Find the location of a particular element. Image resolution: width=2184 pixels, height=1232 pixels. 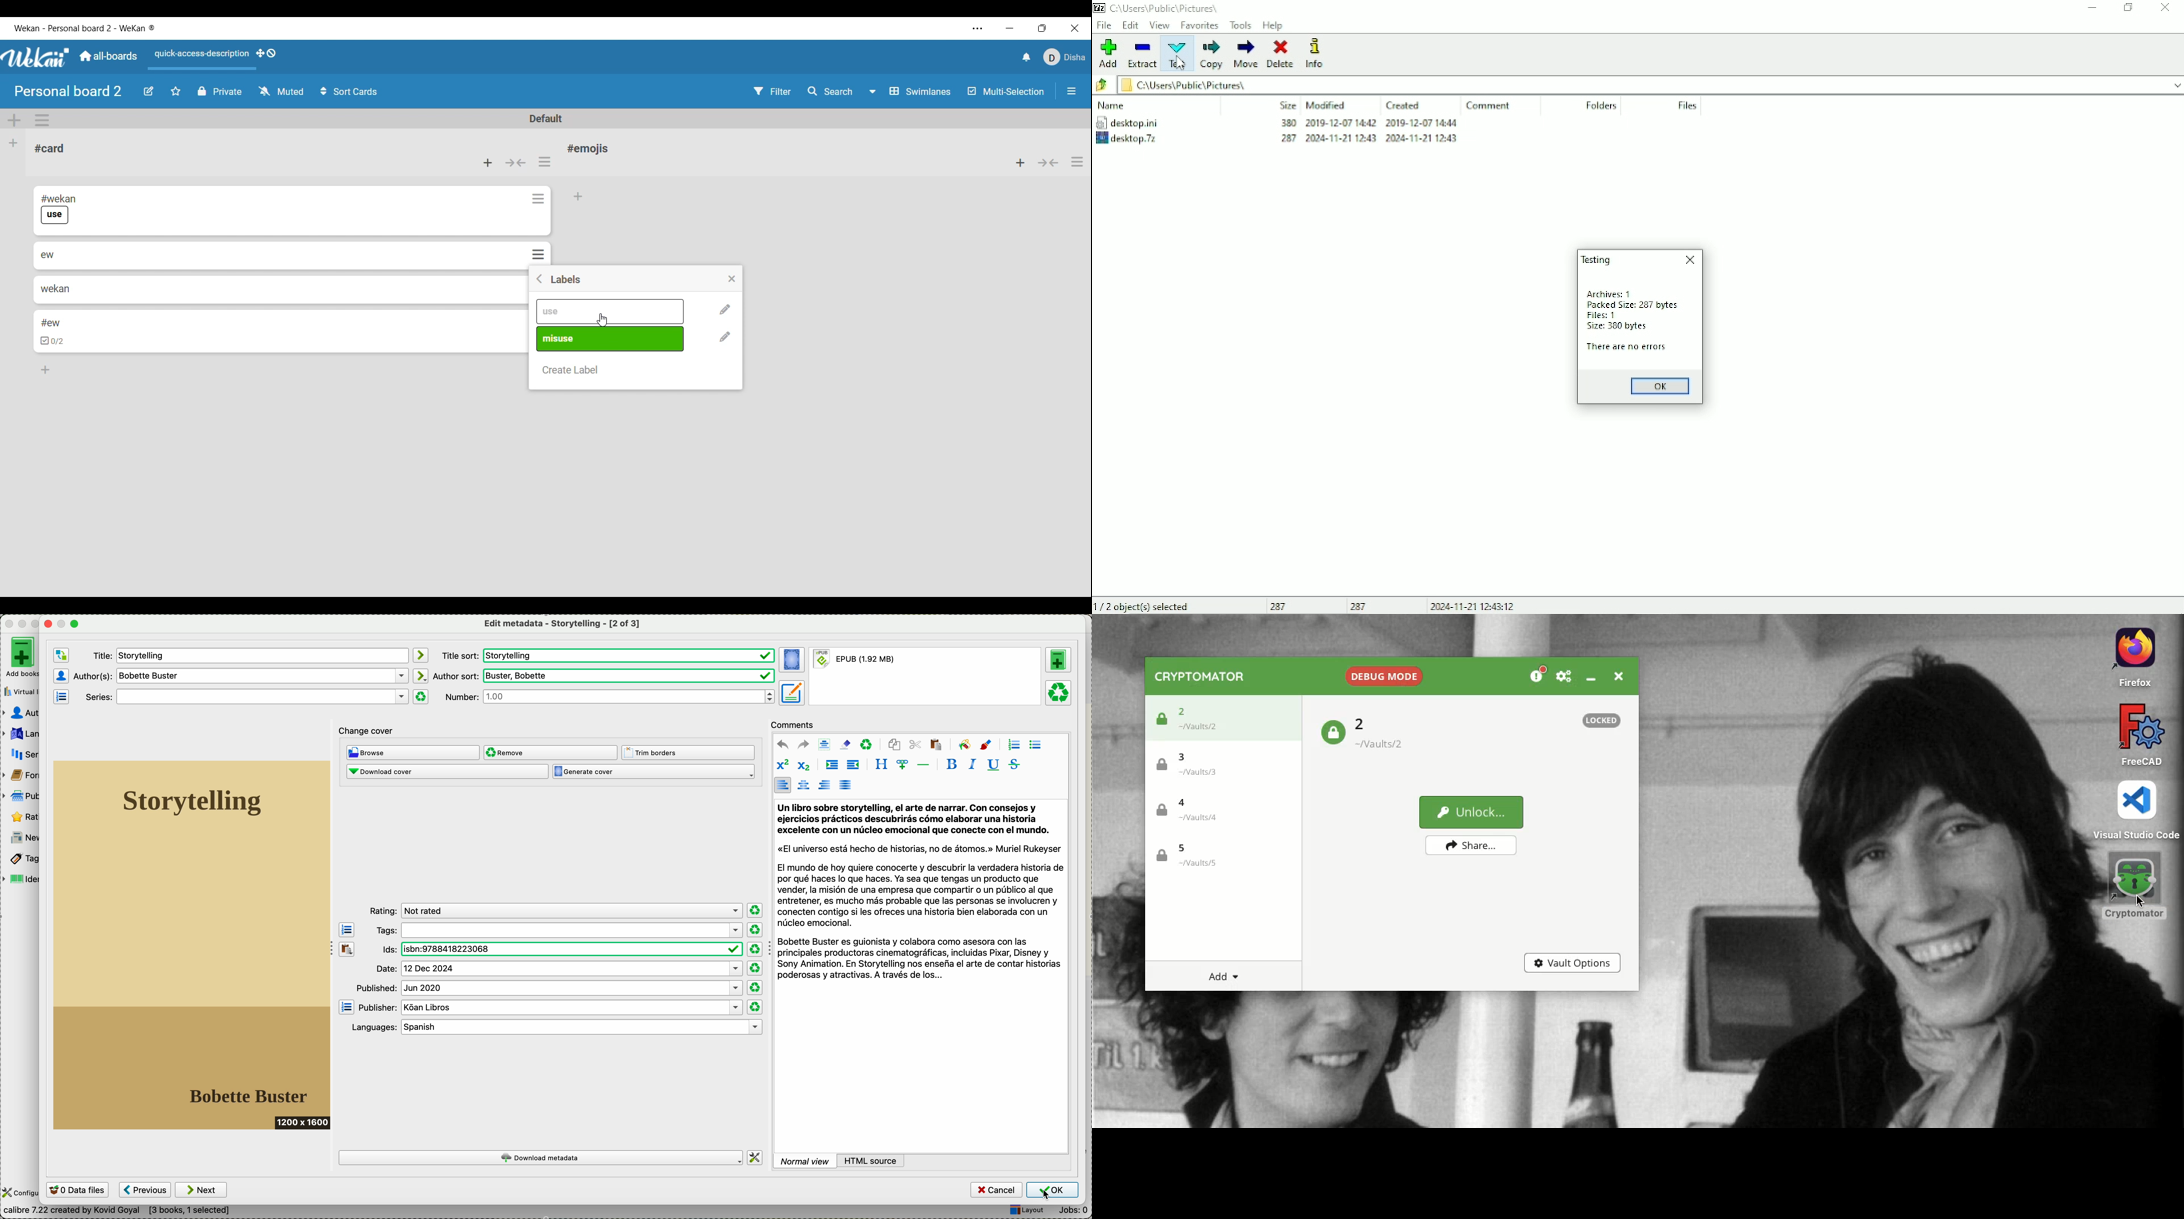

Edit is located at coordinates (1131, 25).